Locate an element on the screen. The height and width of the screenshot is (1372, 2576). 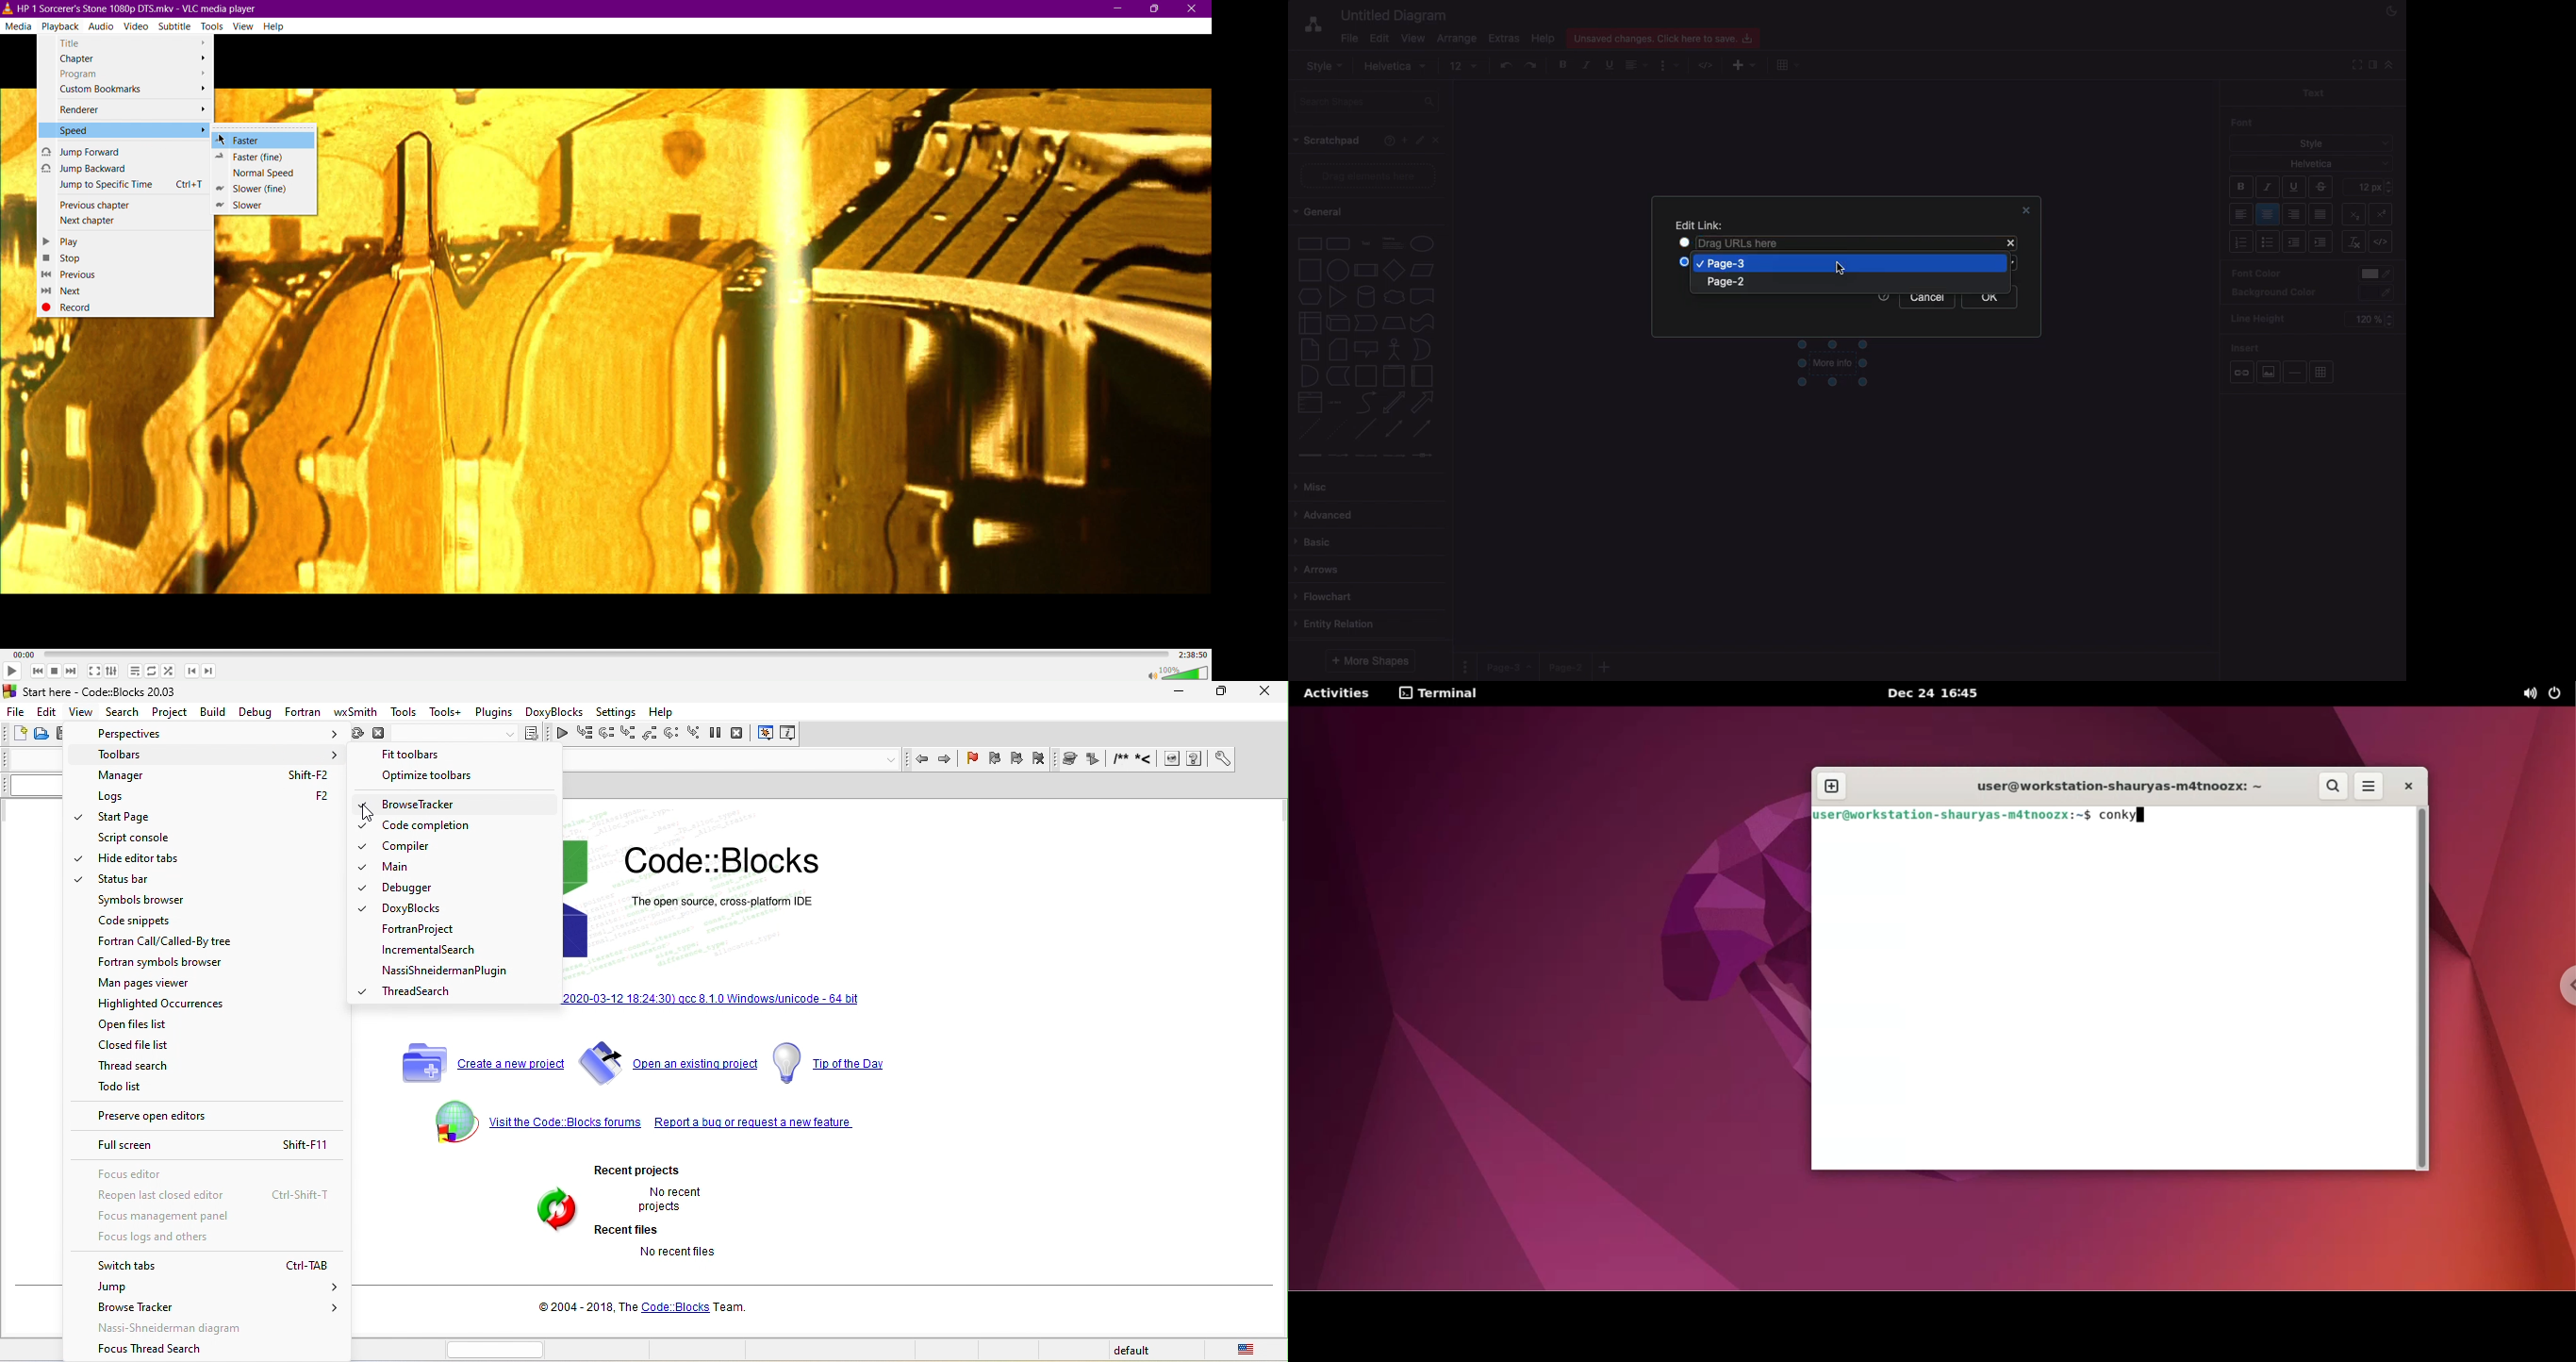
tools+ is located at coordinates (444, 710).